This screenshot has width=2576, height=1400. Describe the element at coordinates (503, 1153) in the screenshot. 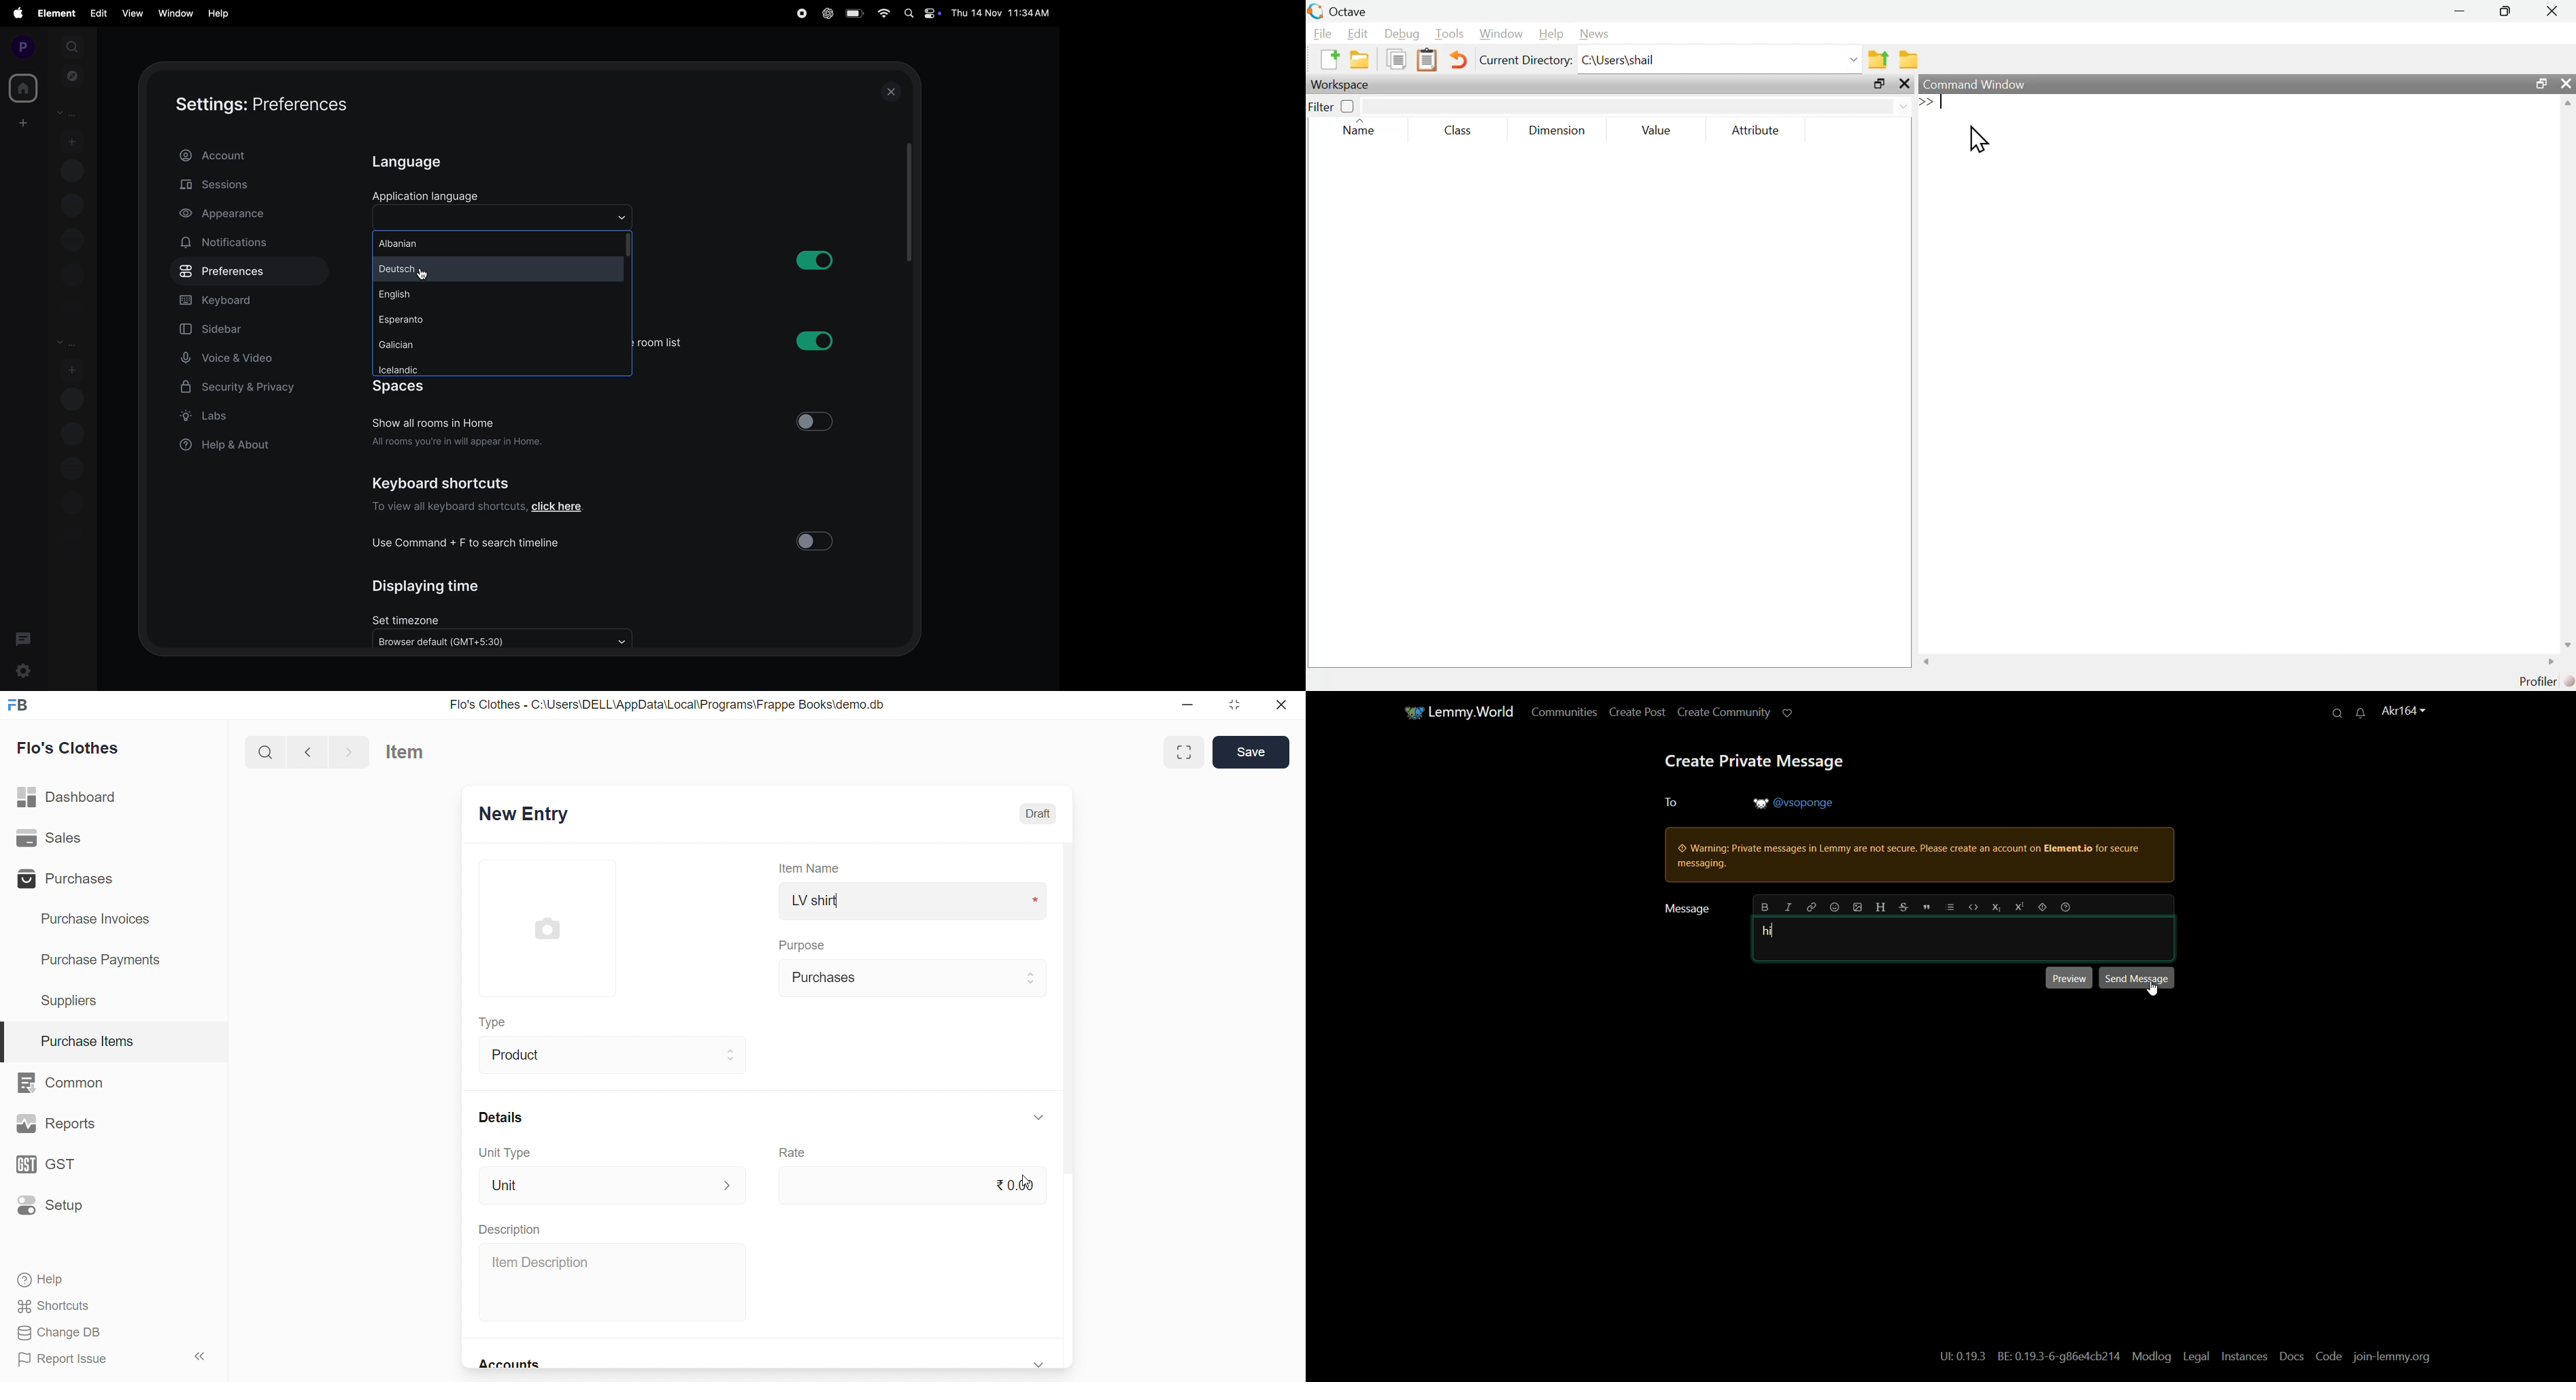

I see `Unit Type` at that location.